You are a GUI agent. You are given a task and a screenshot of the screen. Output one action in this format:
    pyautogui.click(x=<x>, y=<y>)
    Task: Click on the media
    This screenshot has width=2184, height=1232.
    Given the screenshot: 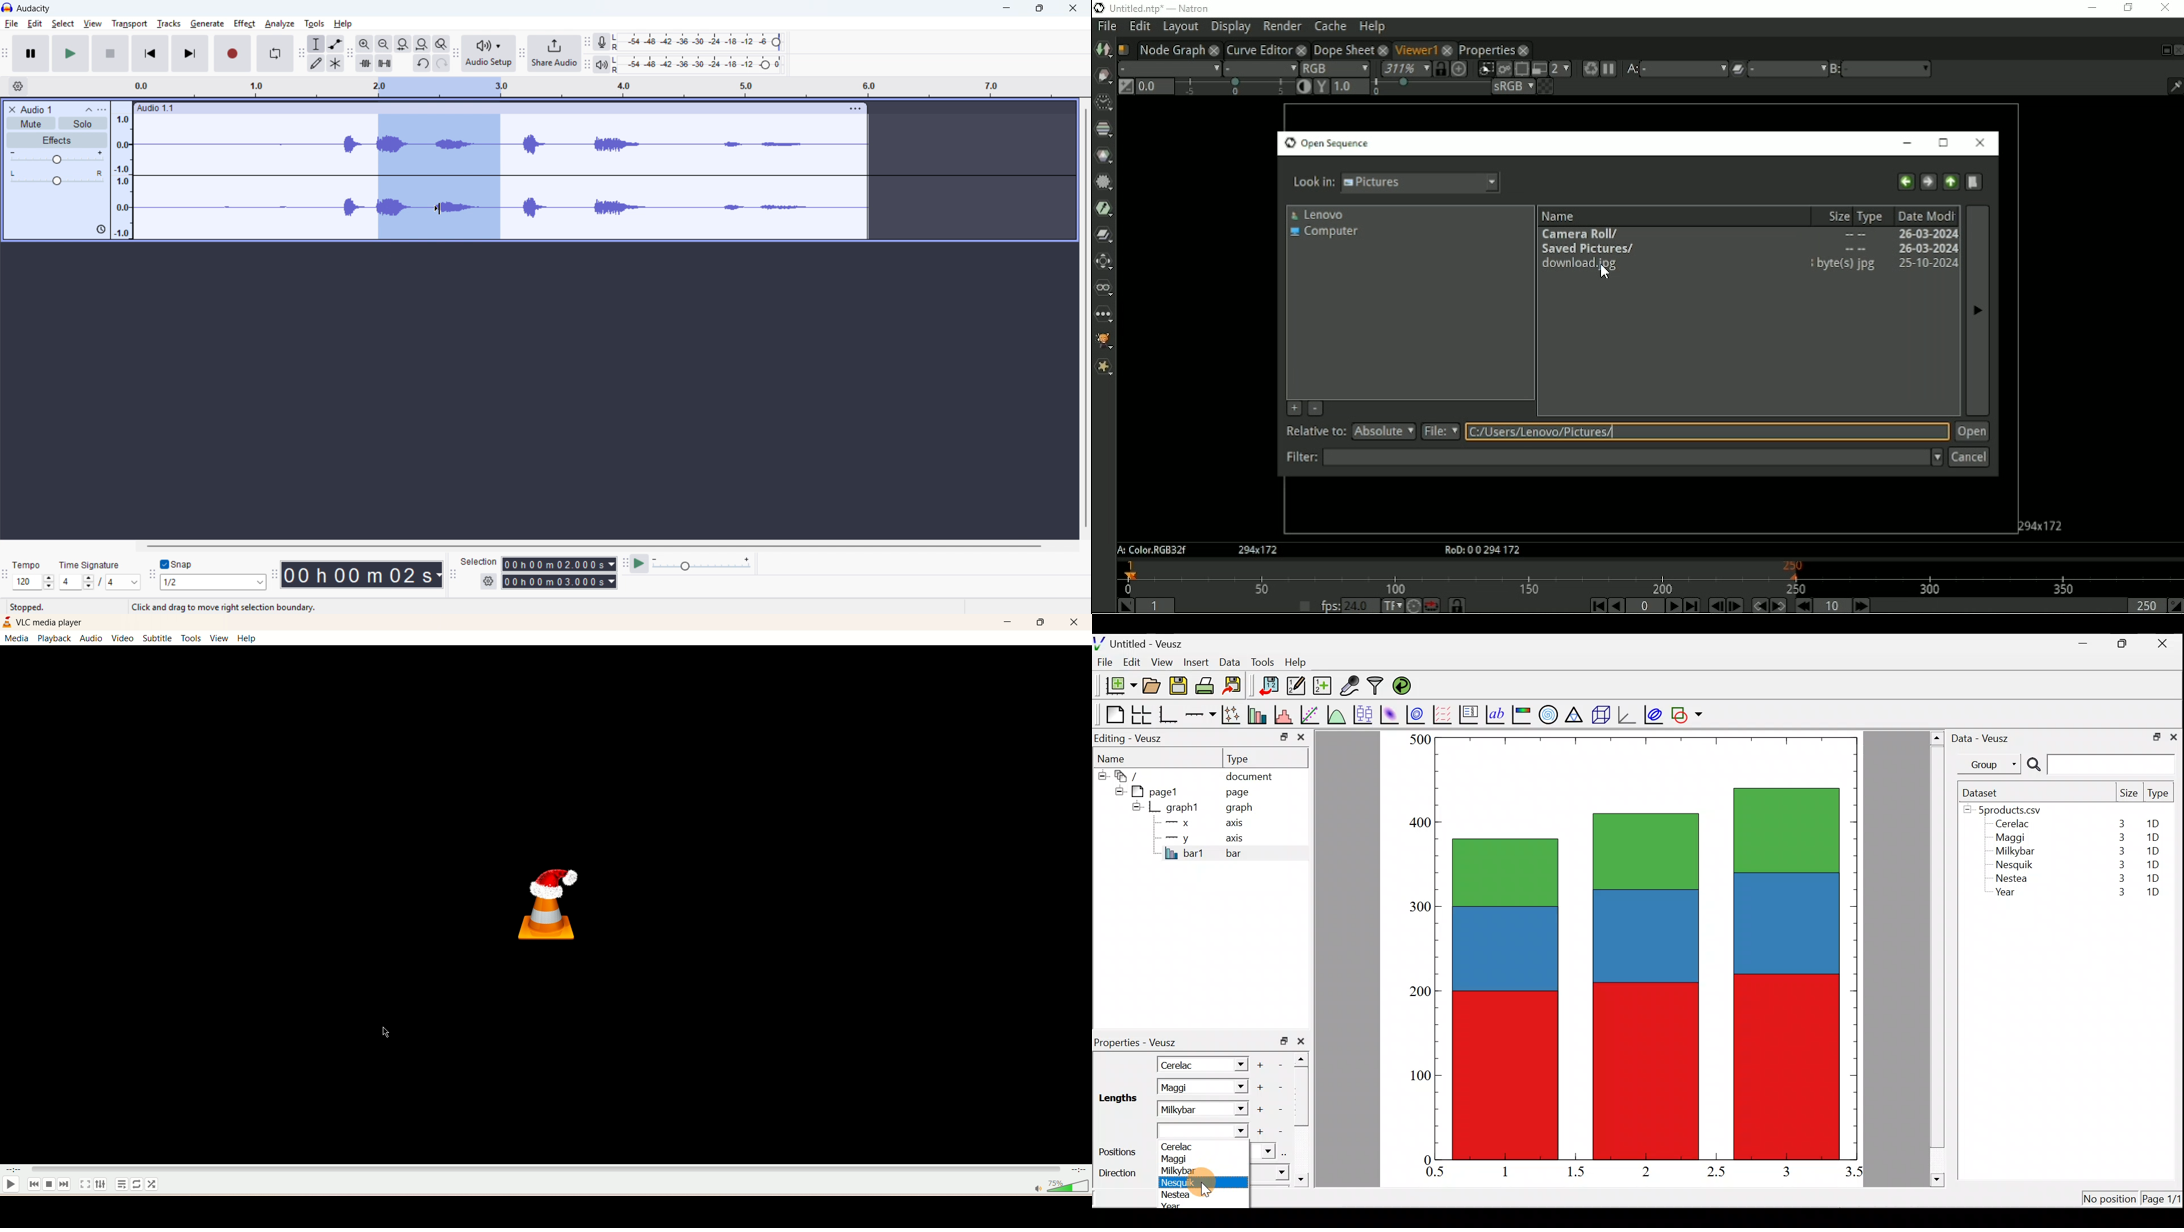 What is the action you would take?
    pyautogui.click(x=15, y=638)
    